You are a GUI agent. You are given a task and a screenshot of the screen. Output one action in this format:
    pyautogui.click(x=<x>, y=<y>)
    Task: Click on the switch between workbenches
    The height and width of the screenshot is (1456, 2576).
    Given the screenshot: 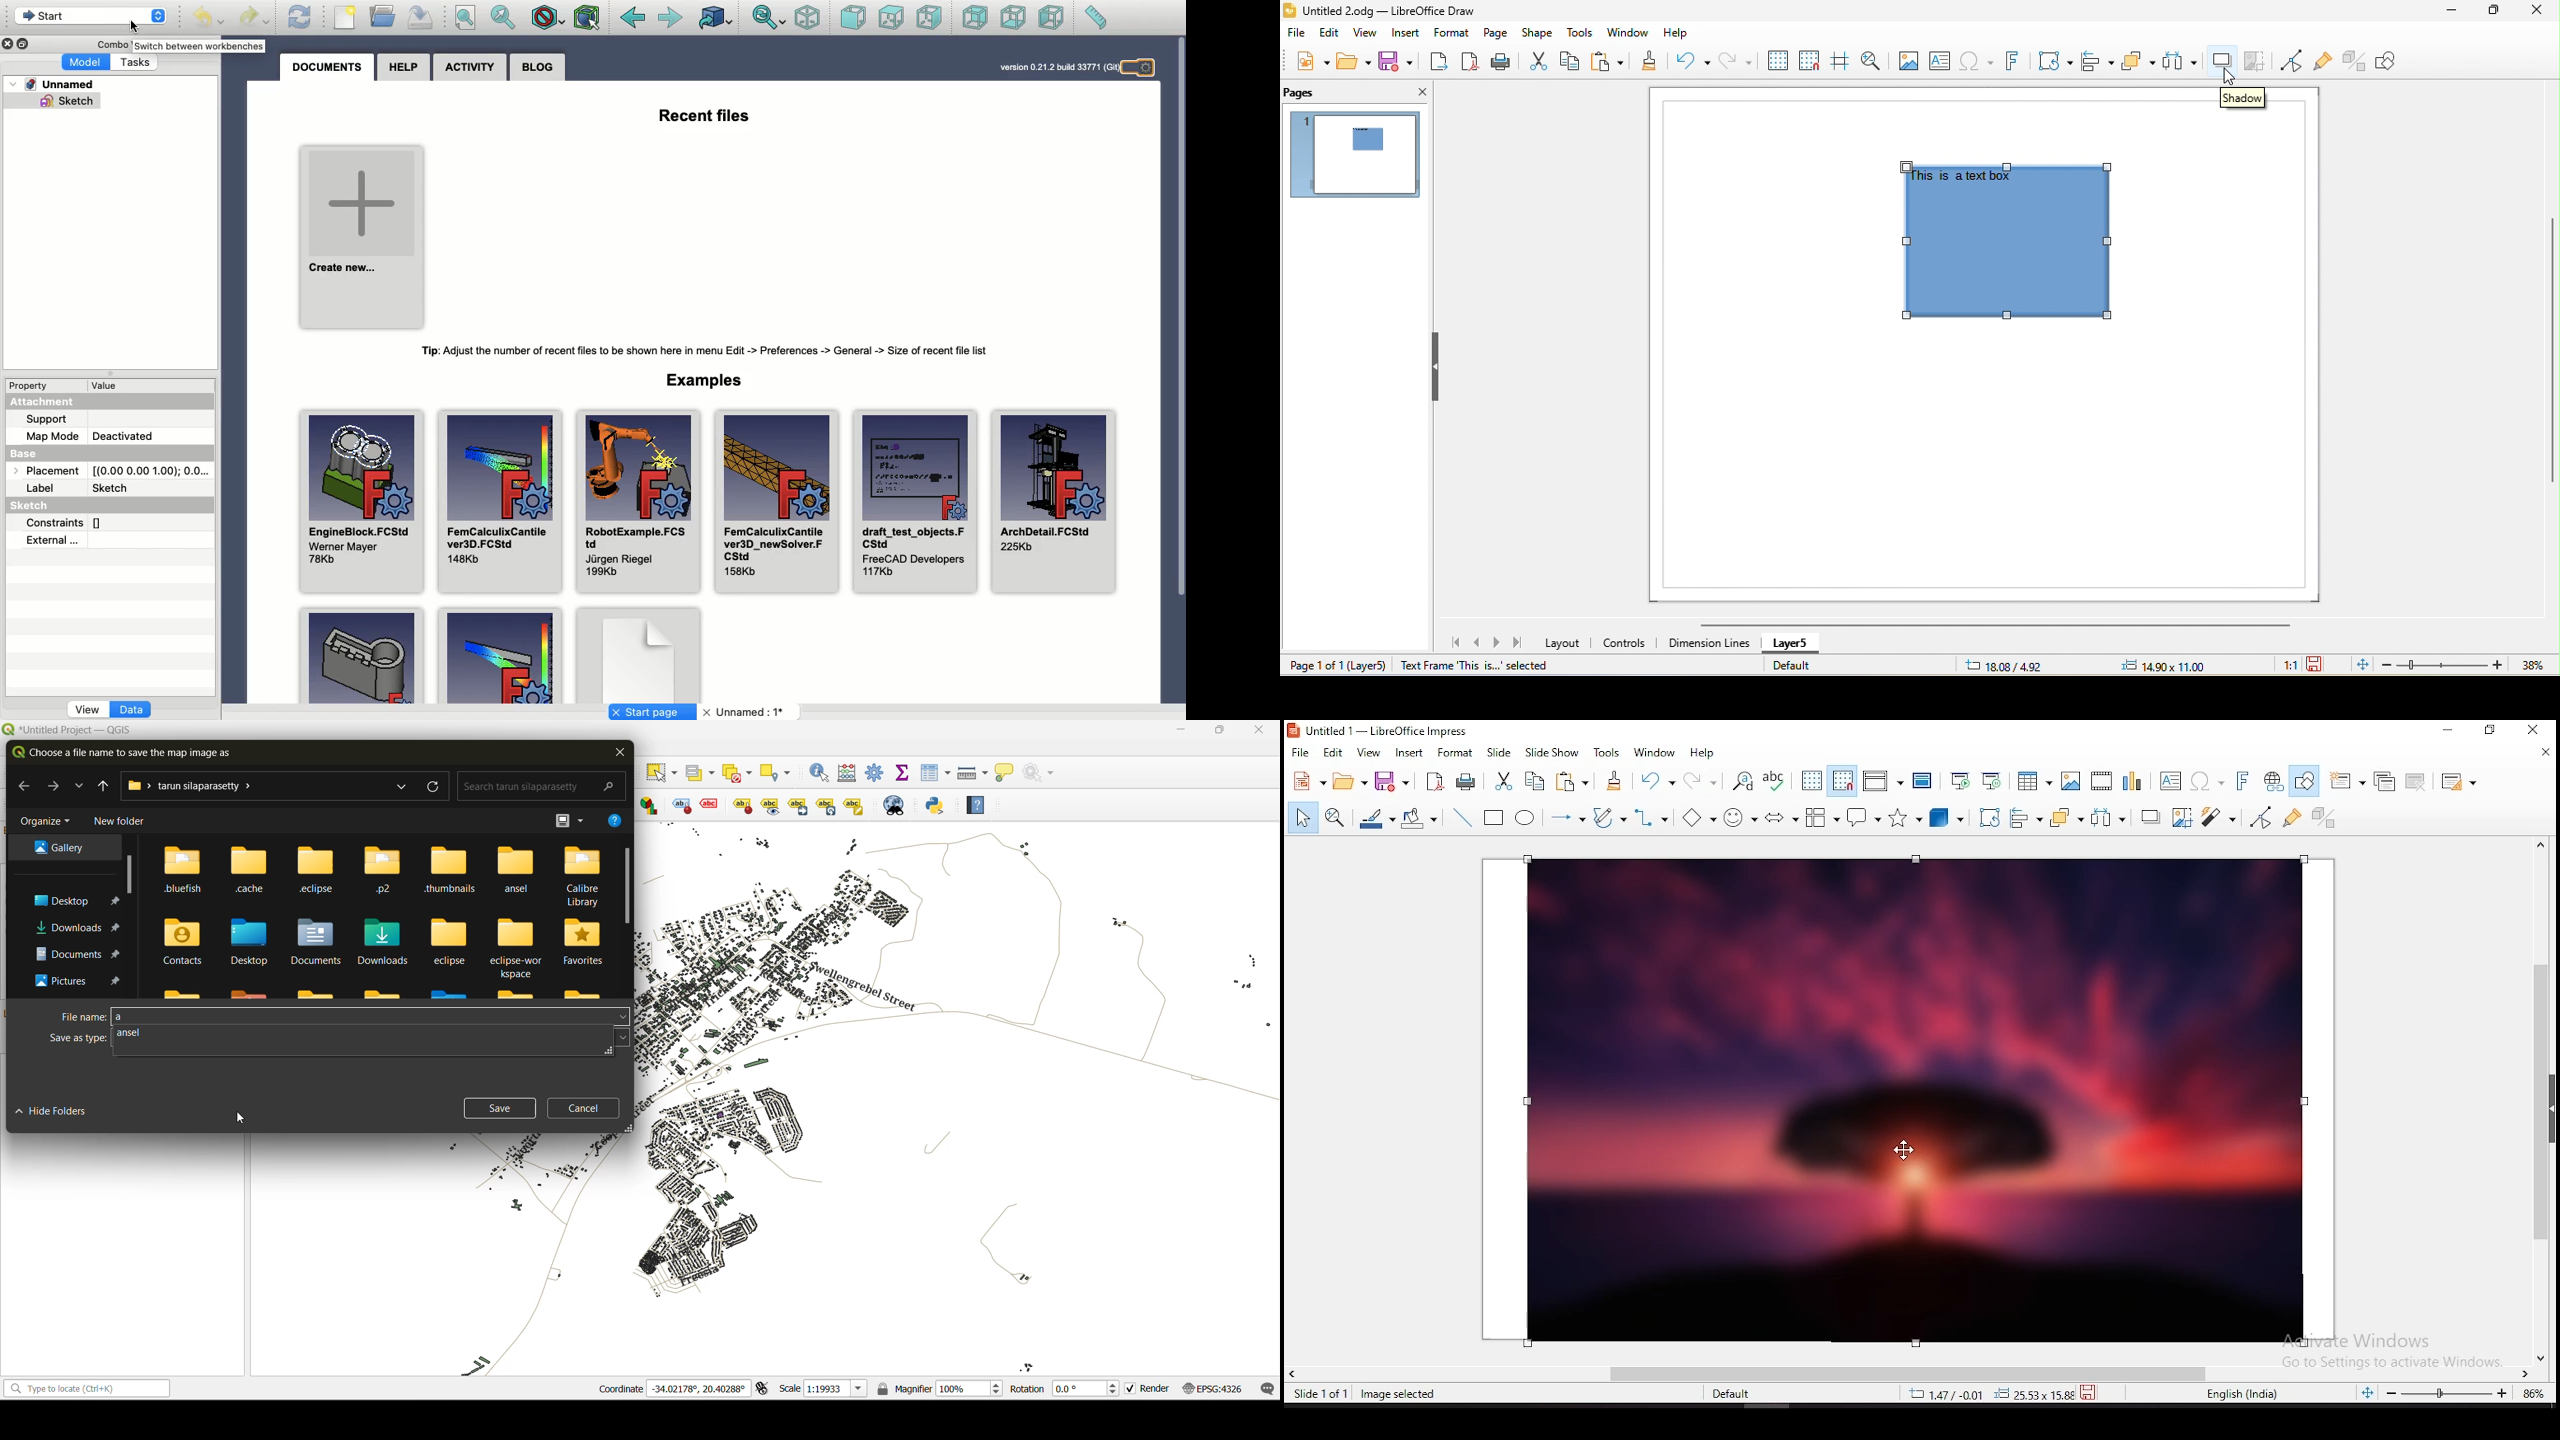 What is the action you would take?
    pyautogui.click(x=200, y=47)
    